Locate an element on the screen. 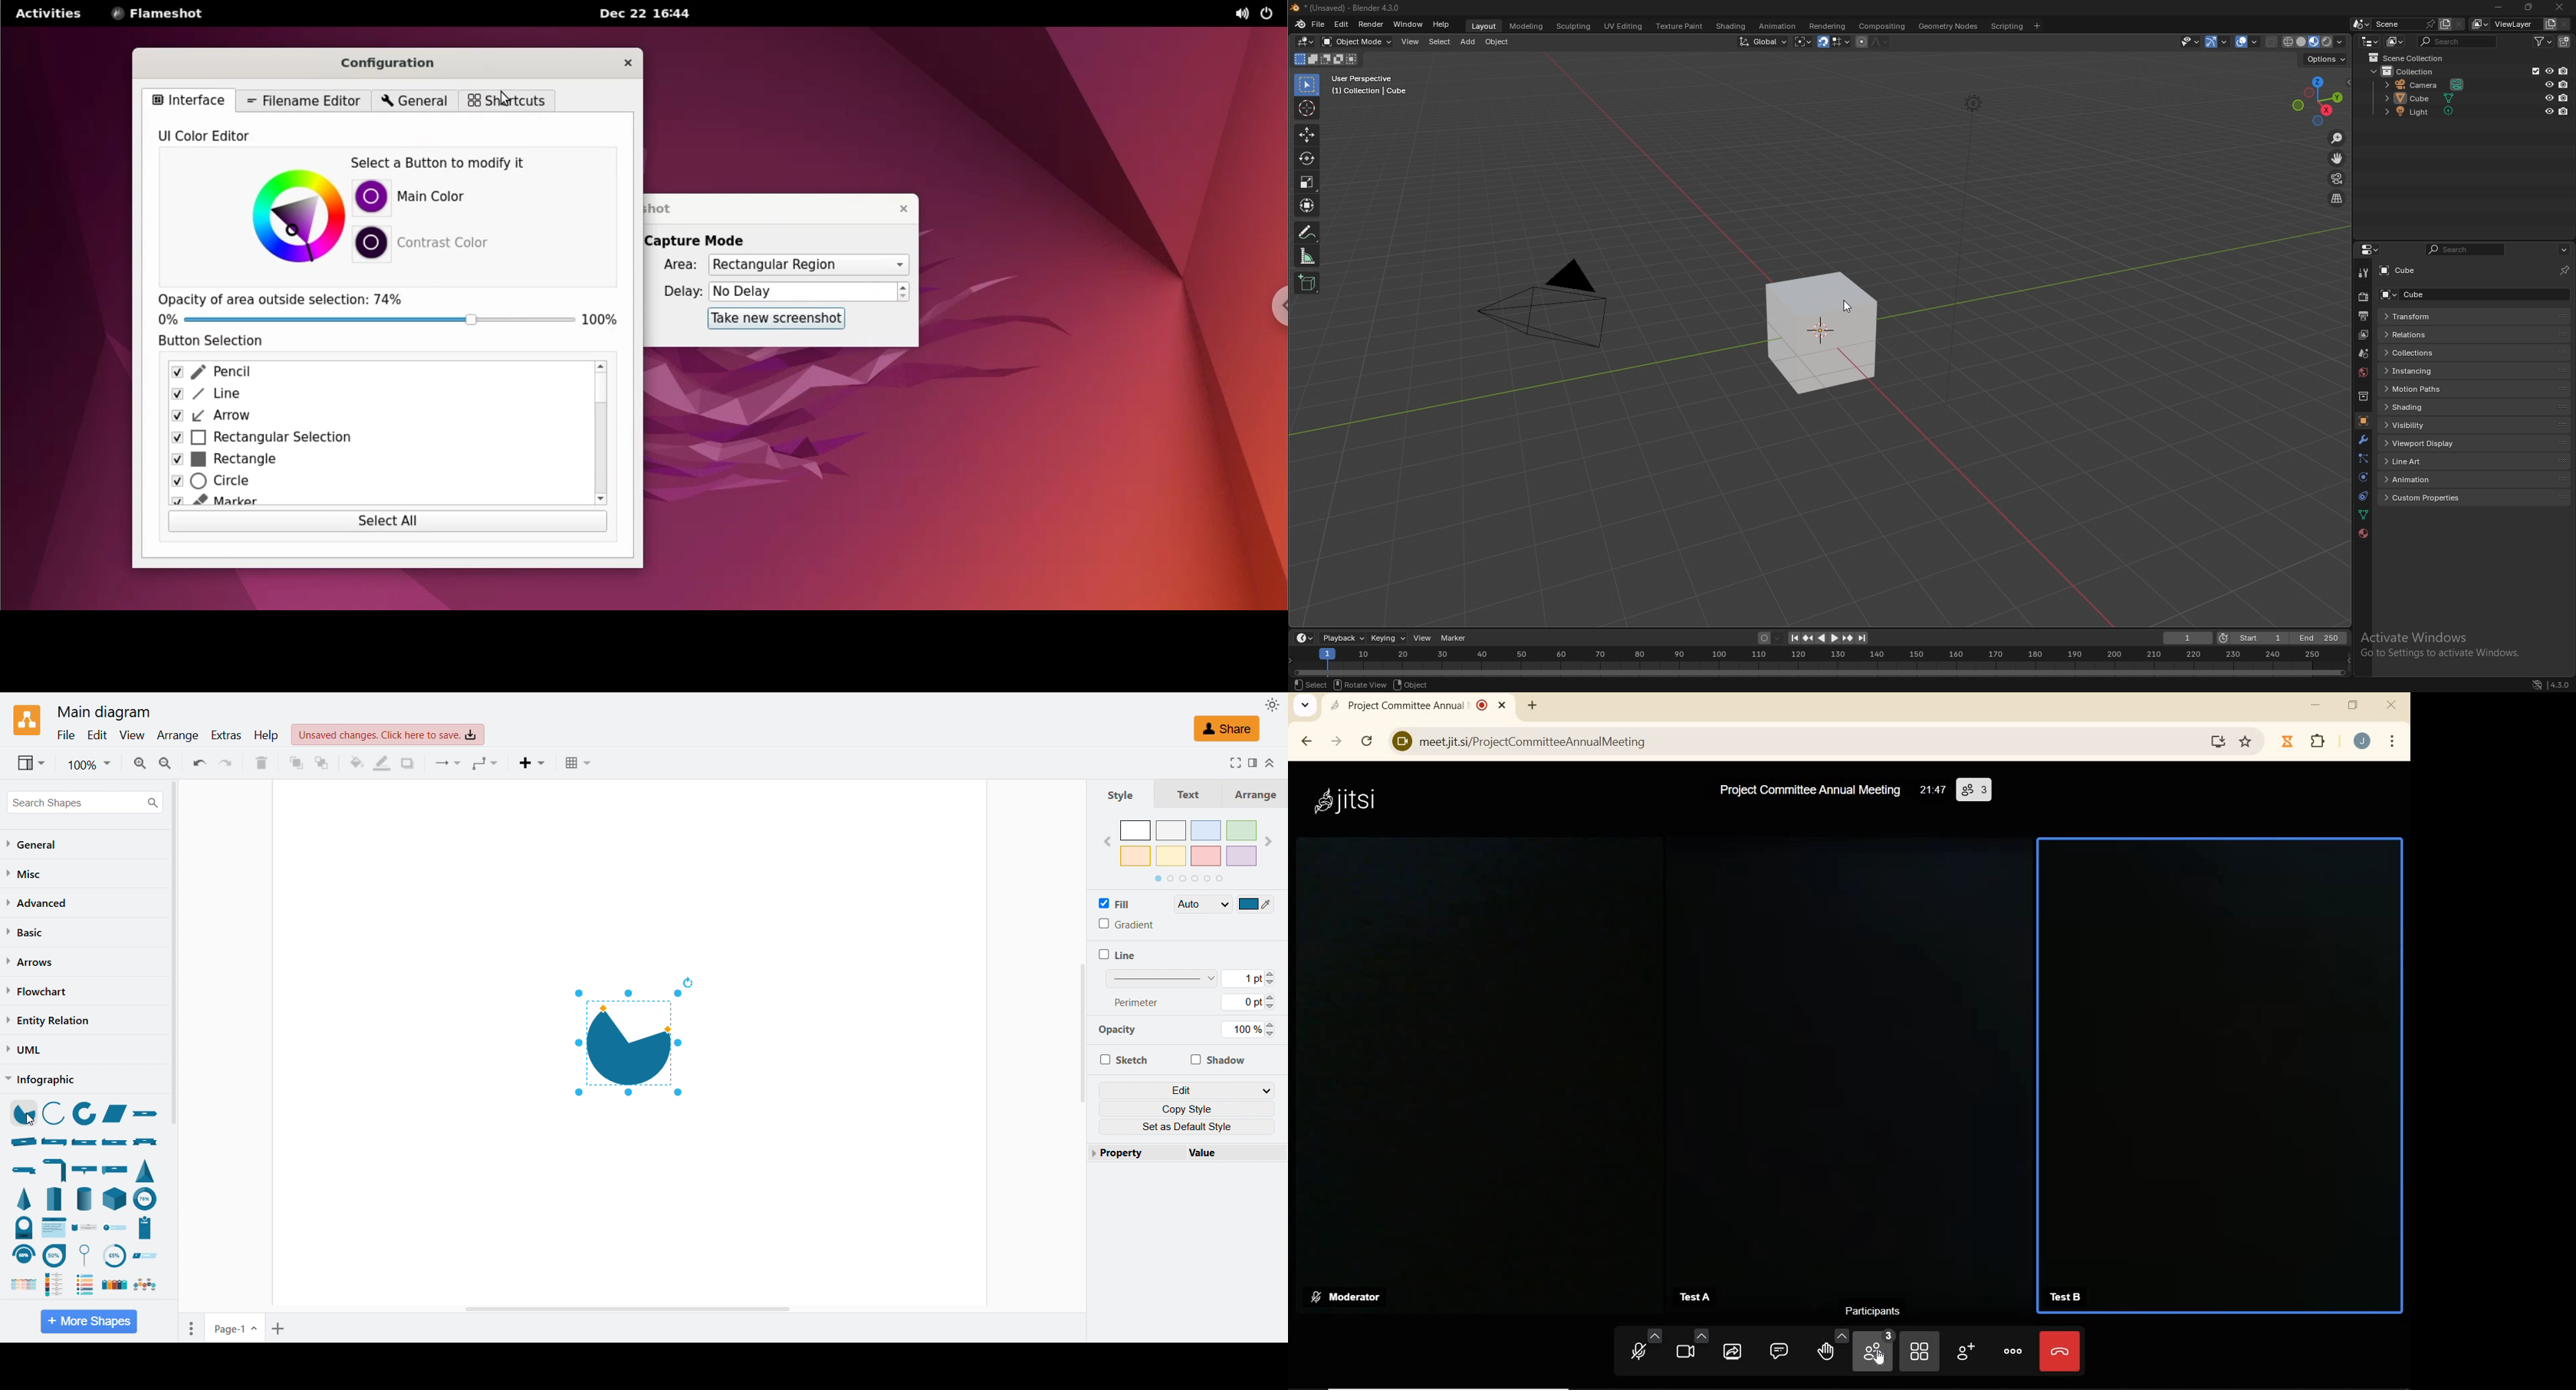 The height and width of the screenshot is (1400, 2576). collections is located at coordinates (2473, 353).